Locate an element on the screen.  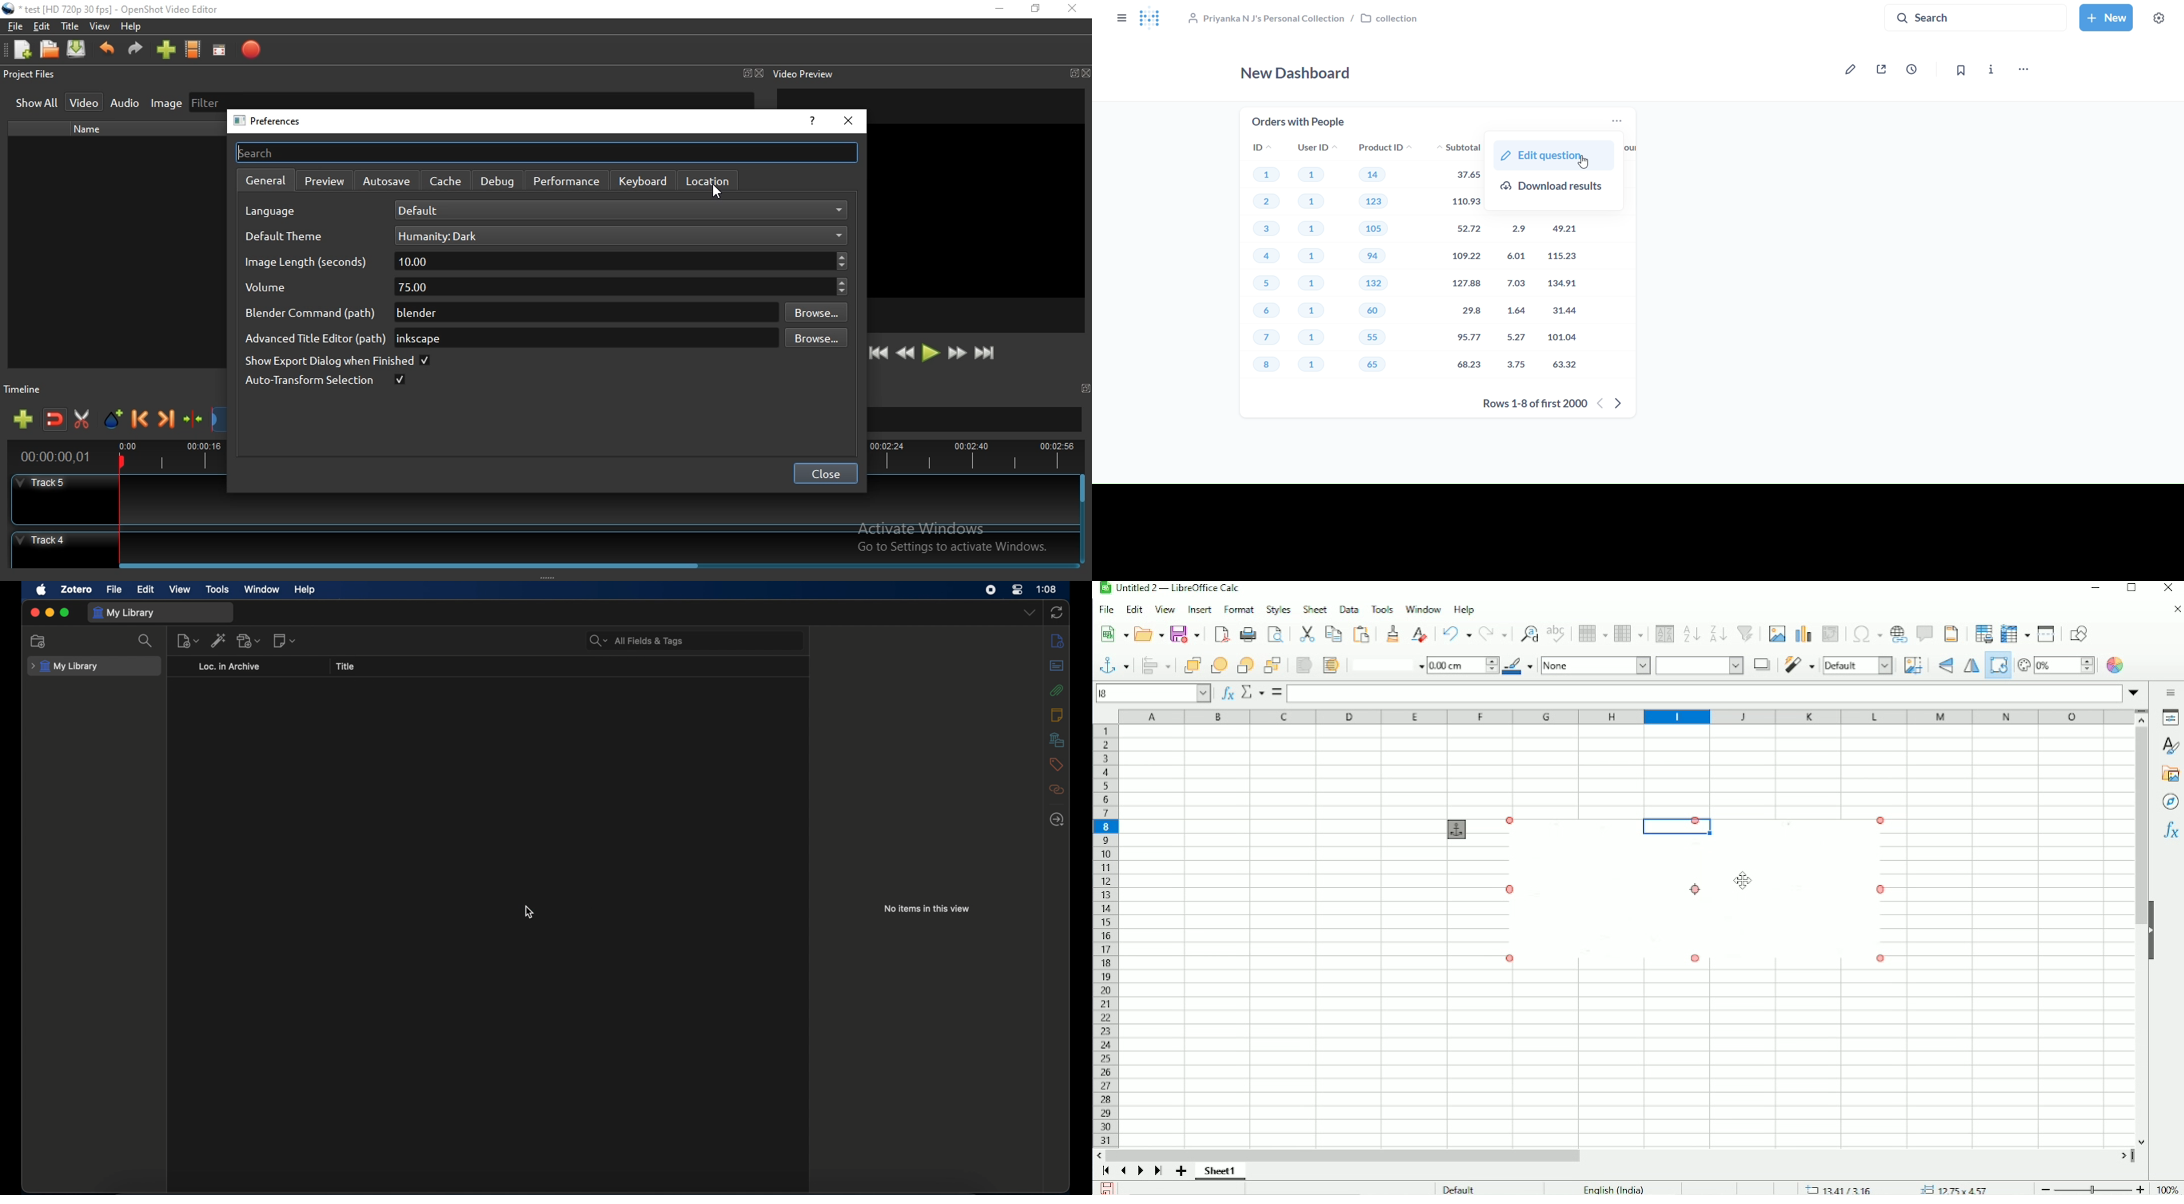
Bring to front is located at coordinates (1188, 665).